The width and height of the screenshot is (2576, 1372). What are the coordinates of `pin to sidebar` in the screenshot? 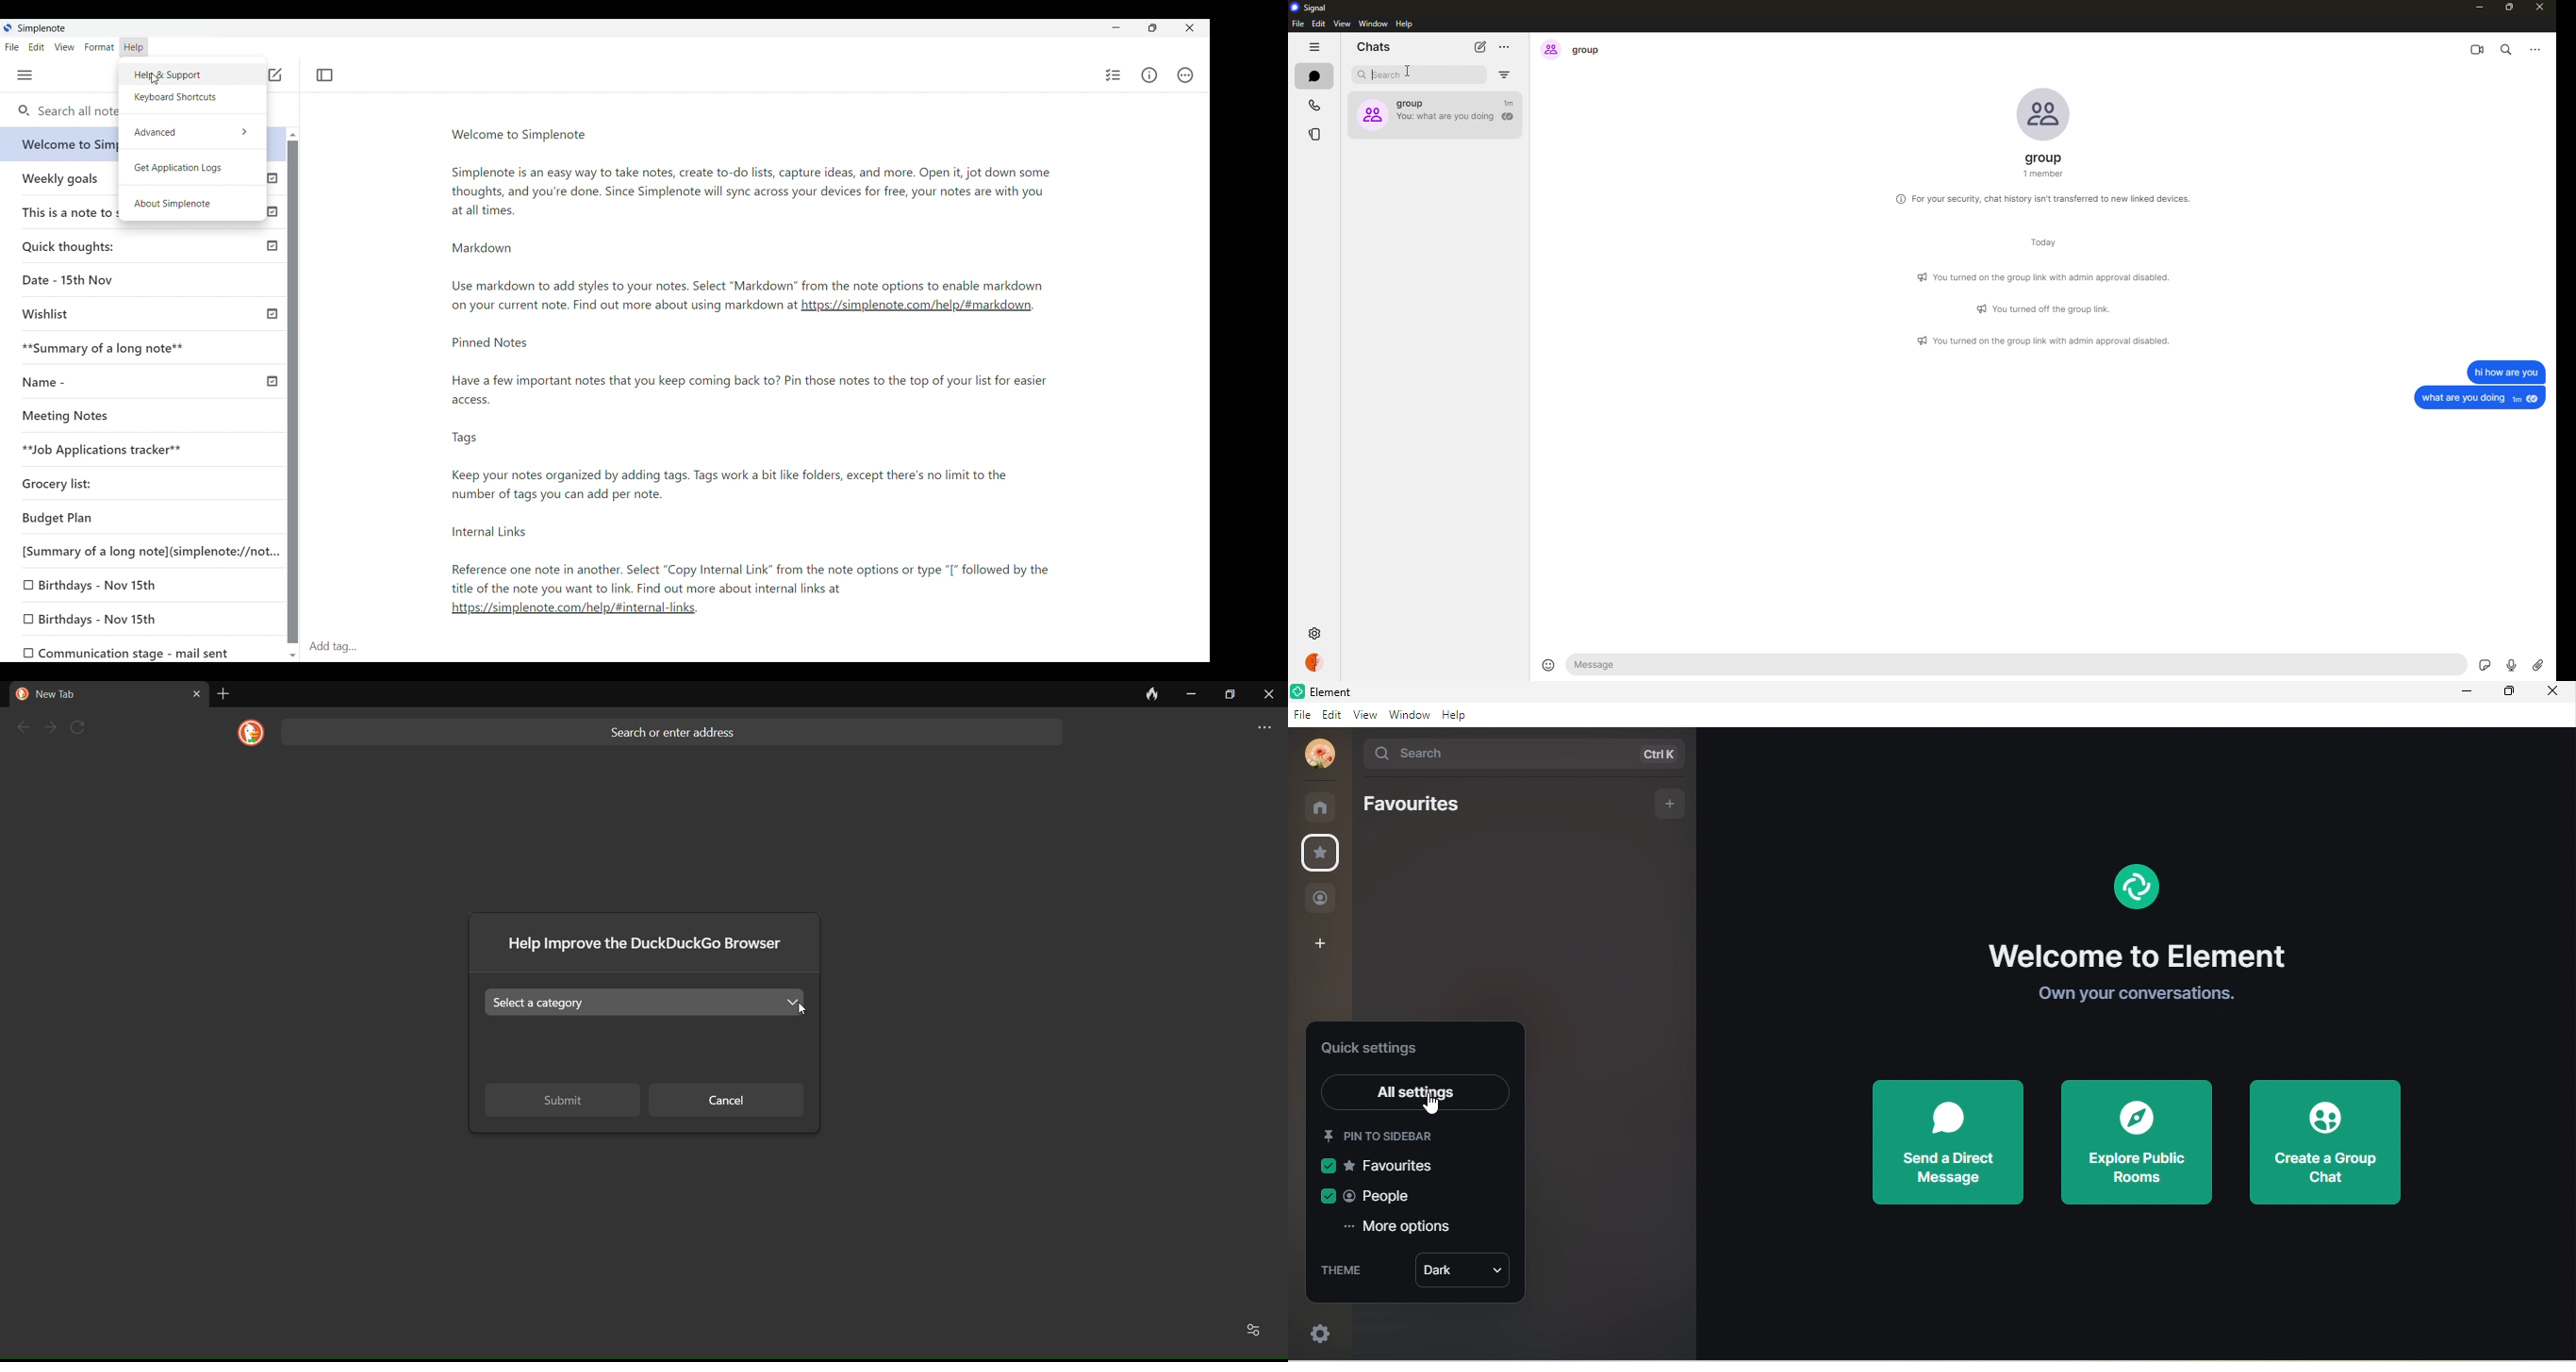 It's located at (1384, 1138).